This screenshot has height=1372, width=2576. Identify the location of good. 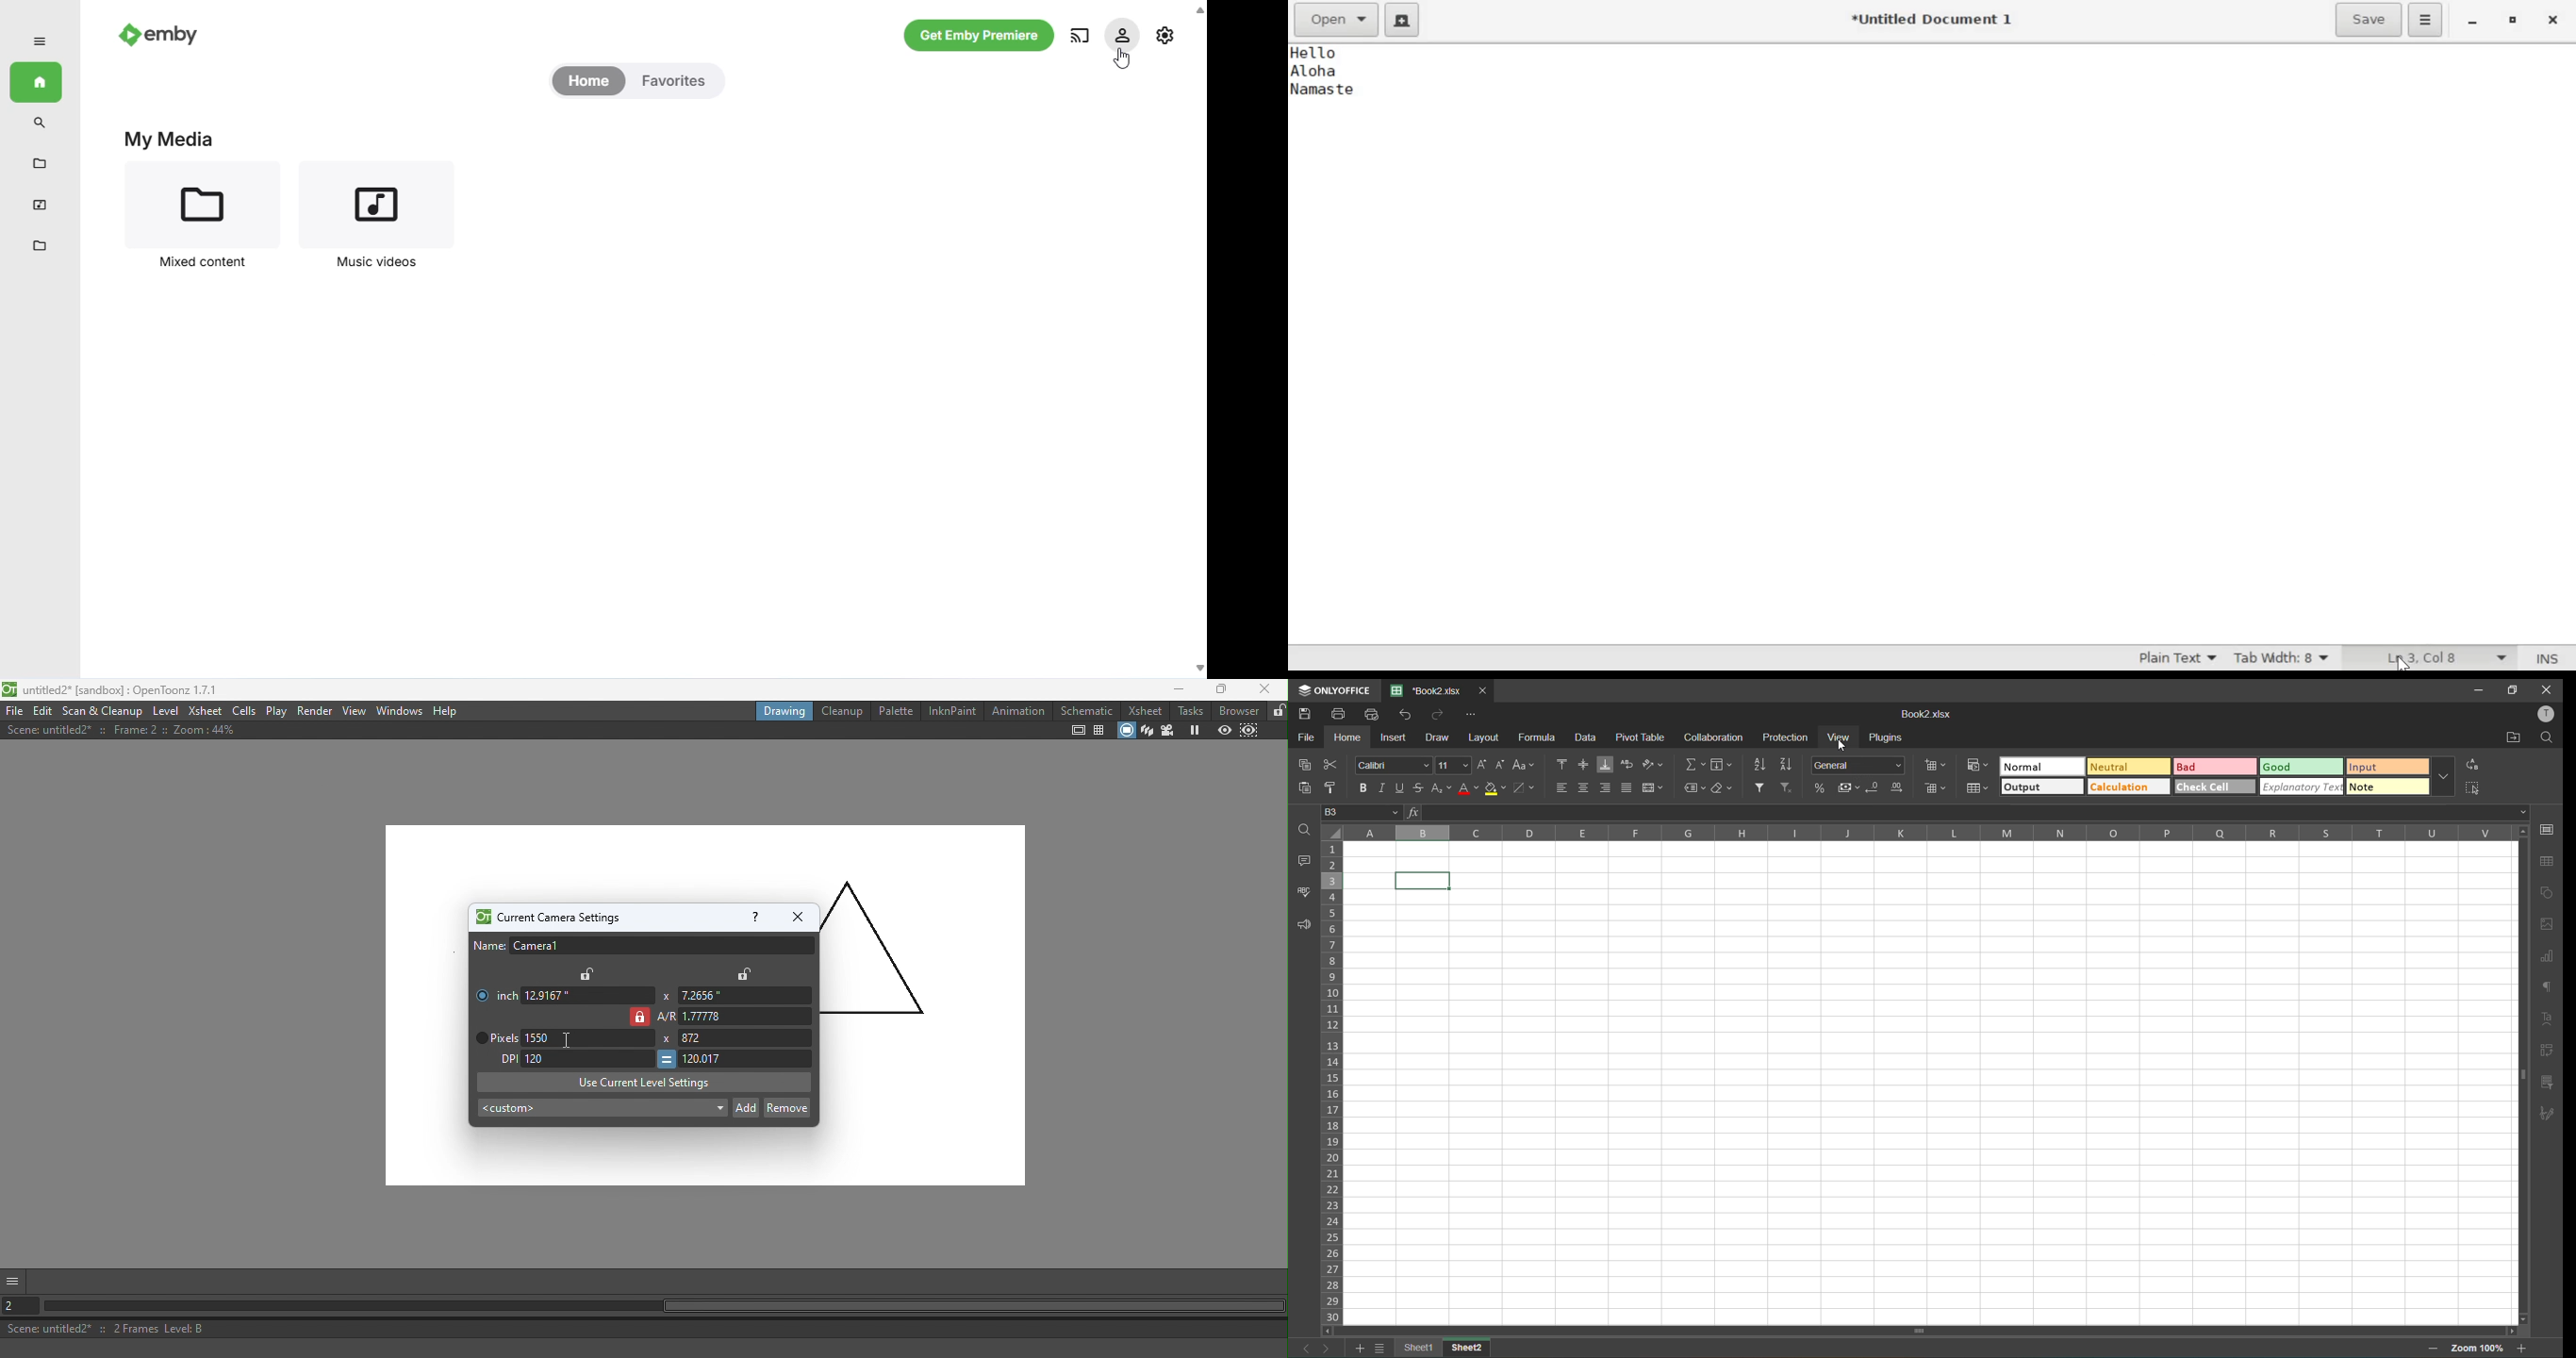
(2303, 767).